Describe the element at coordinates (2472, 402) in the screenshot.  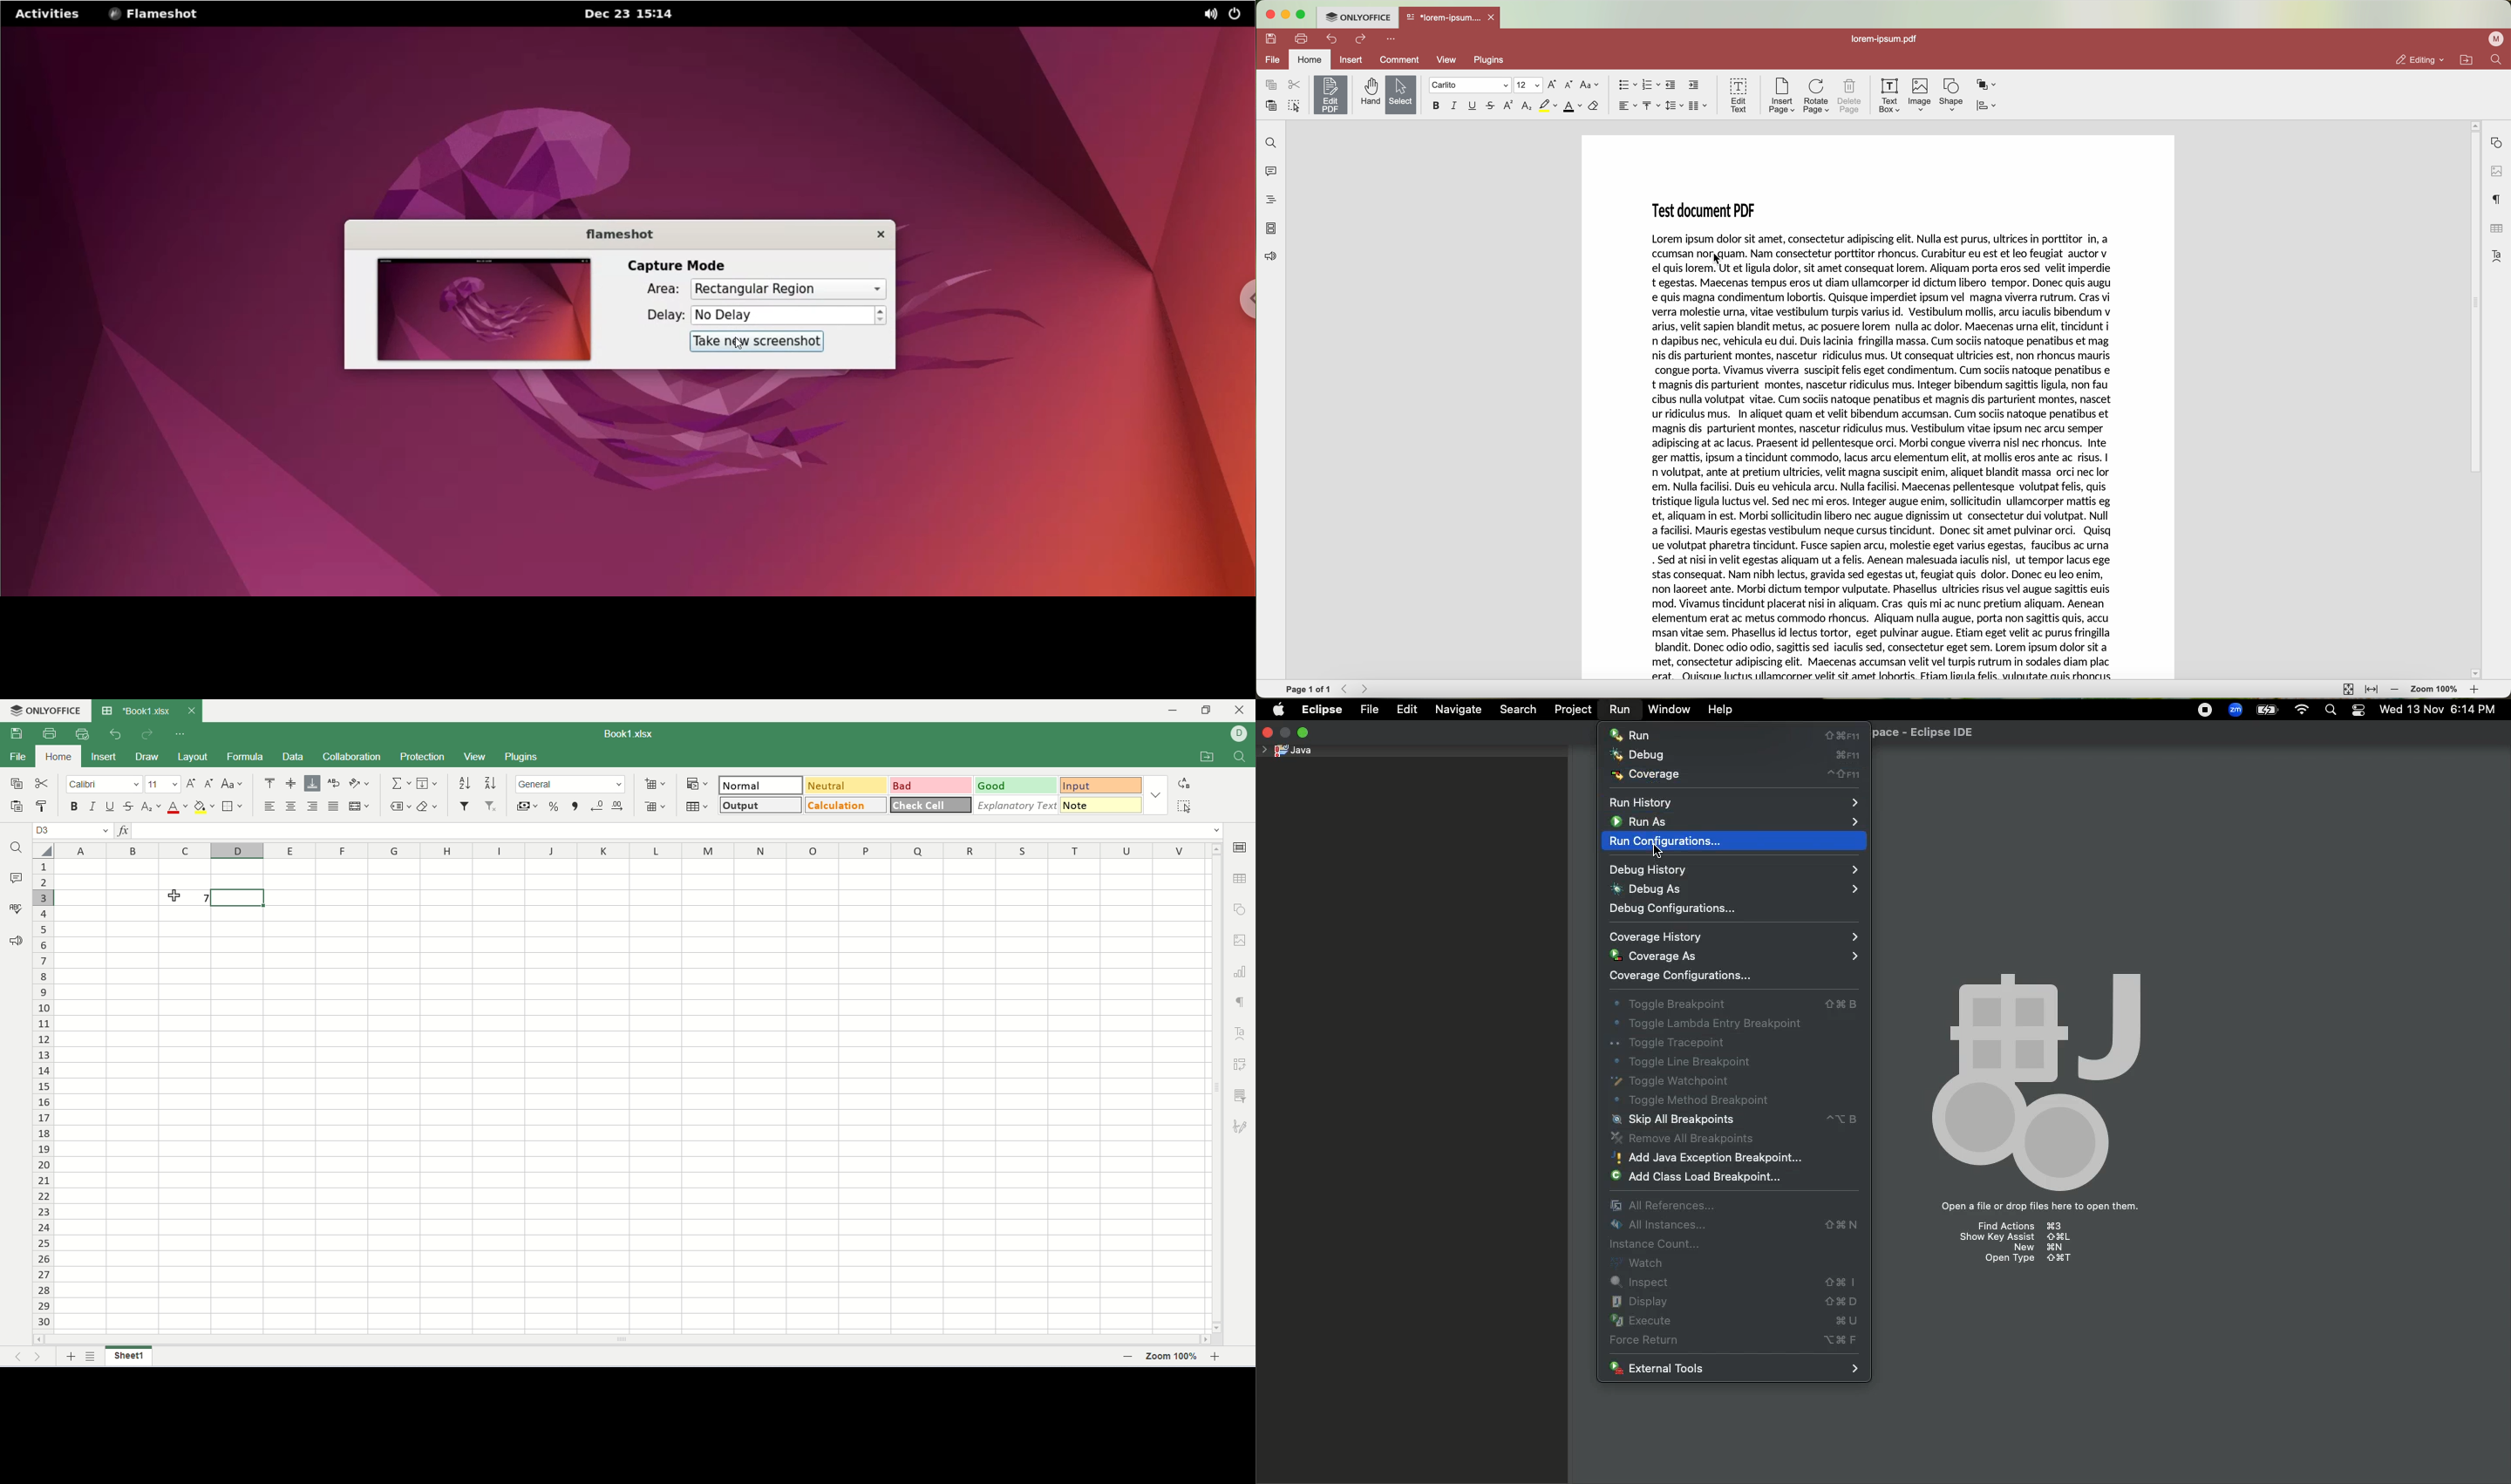
I see `scroll bar` at that location.